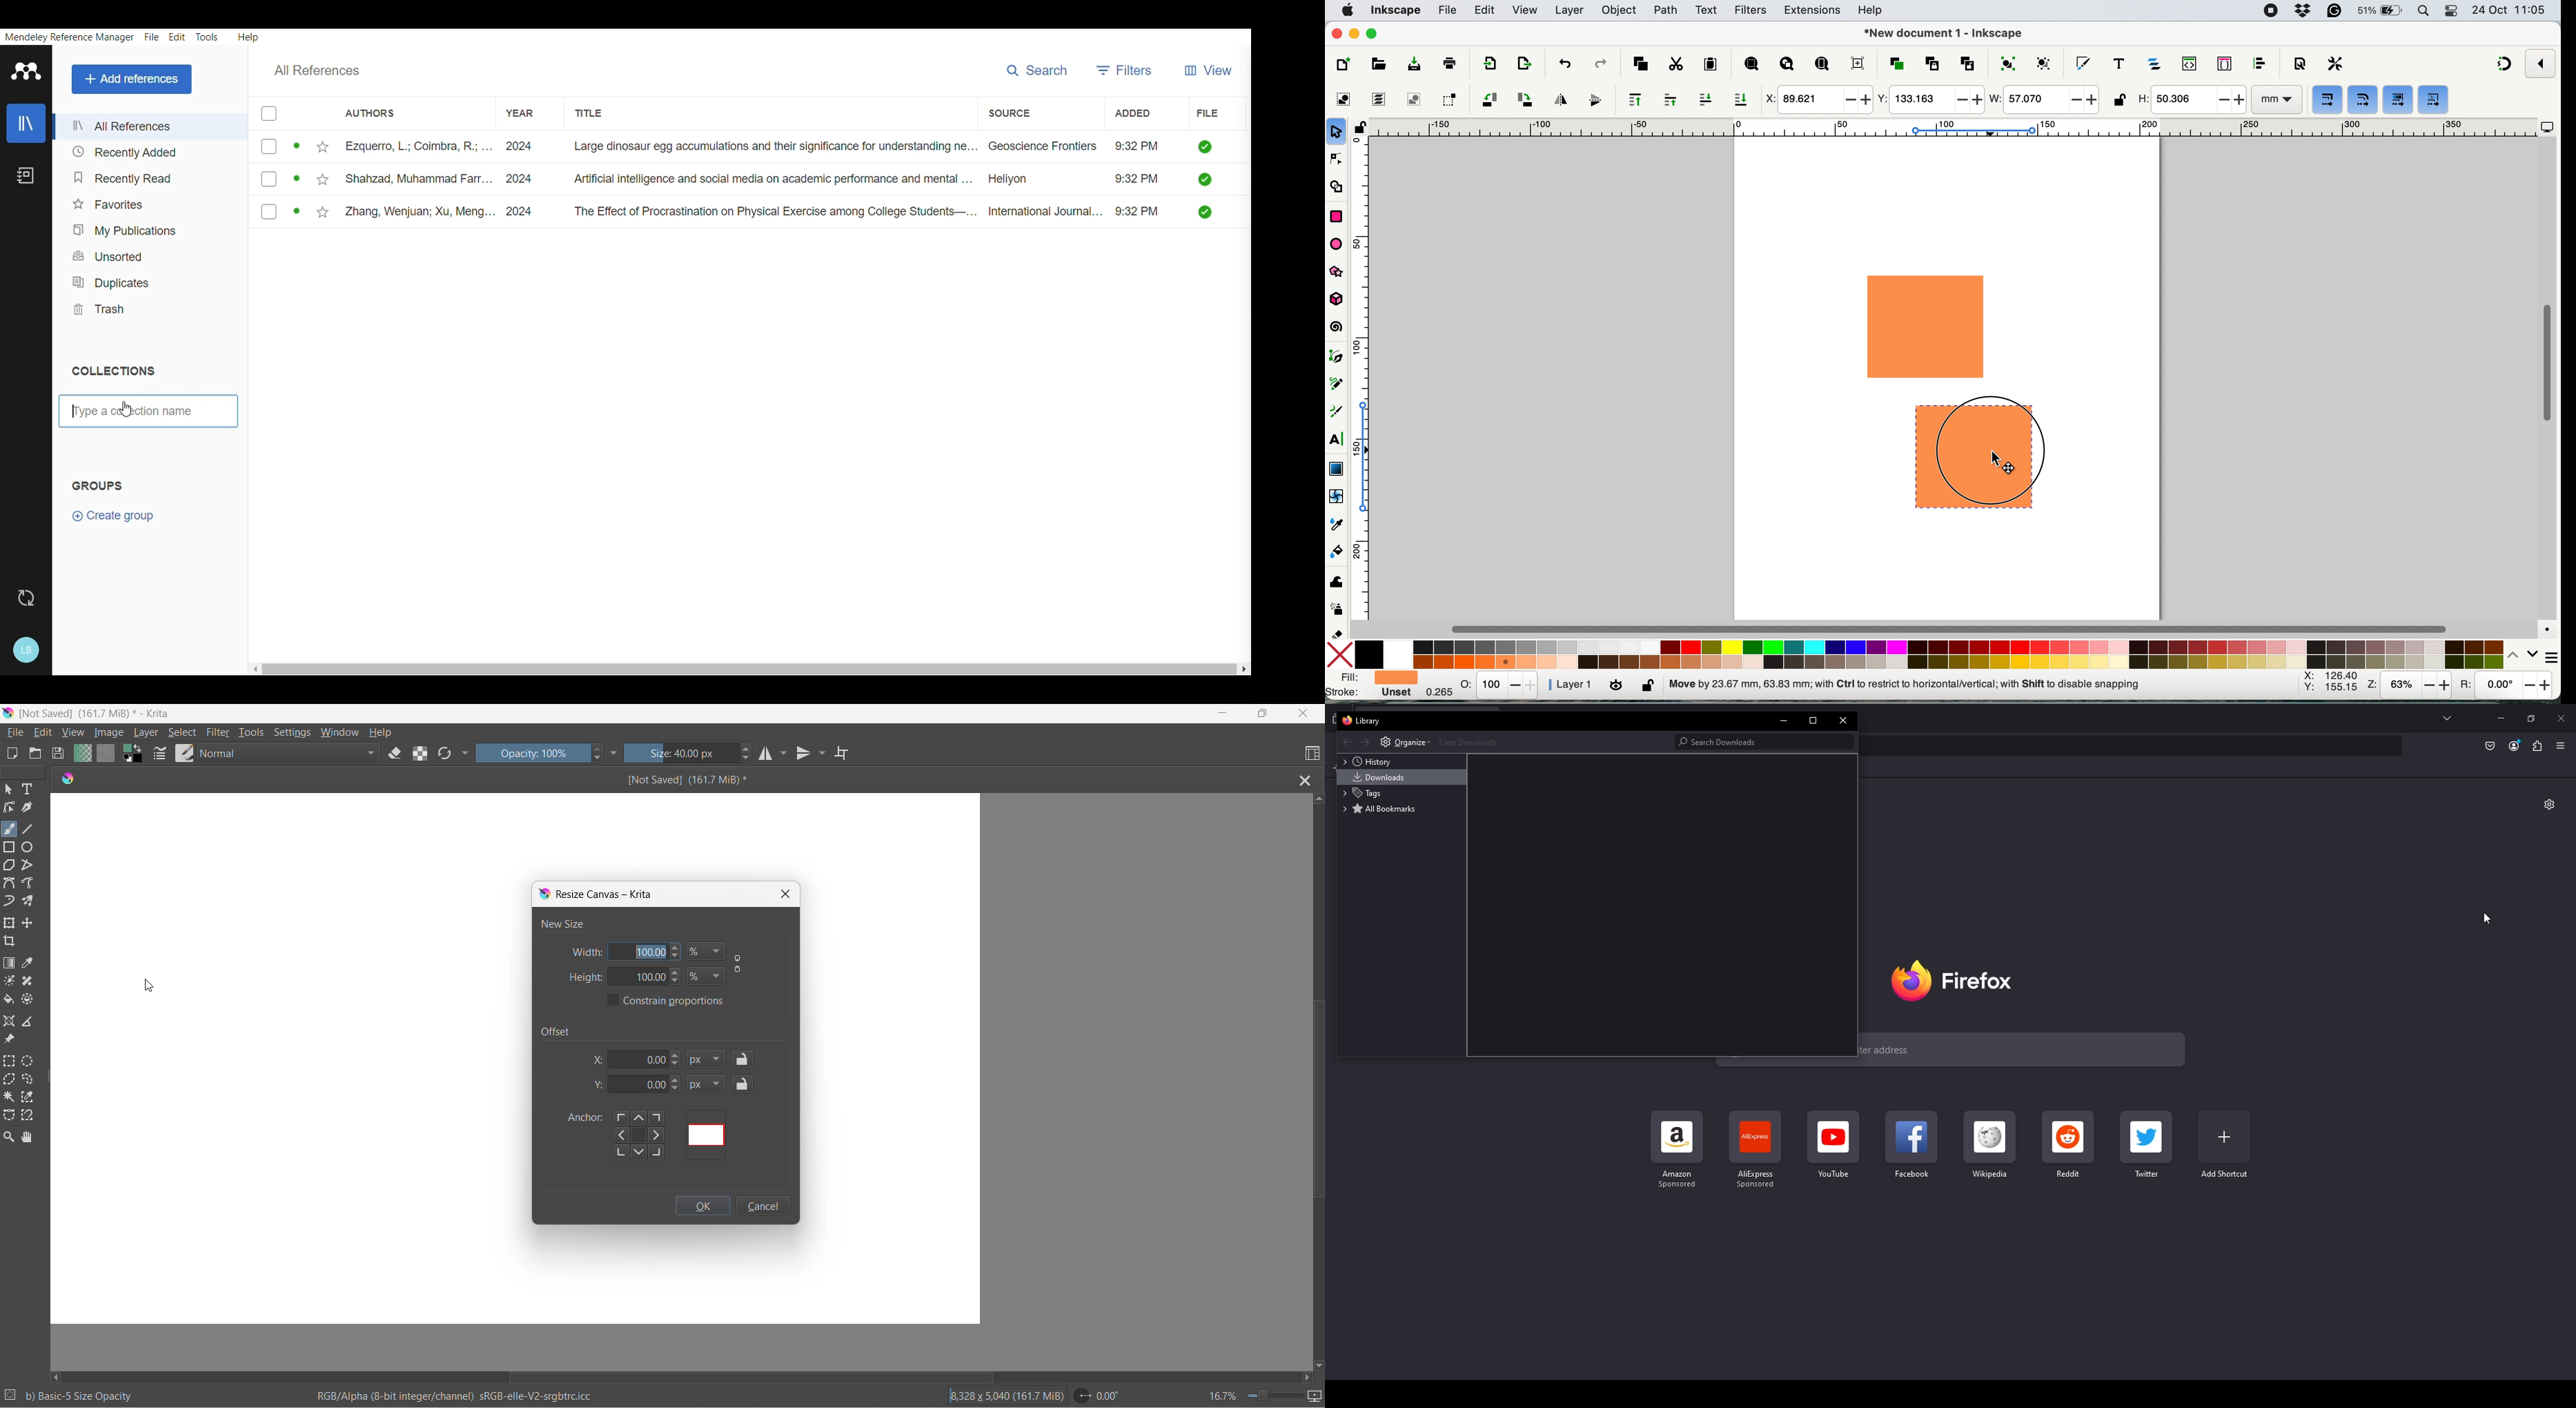  Describe the element at coordinates (674, 780) in the screenshot. I see `file name and size` at that location.